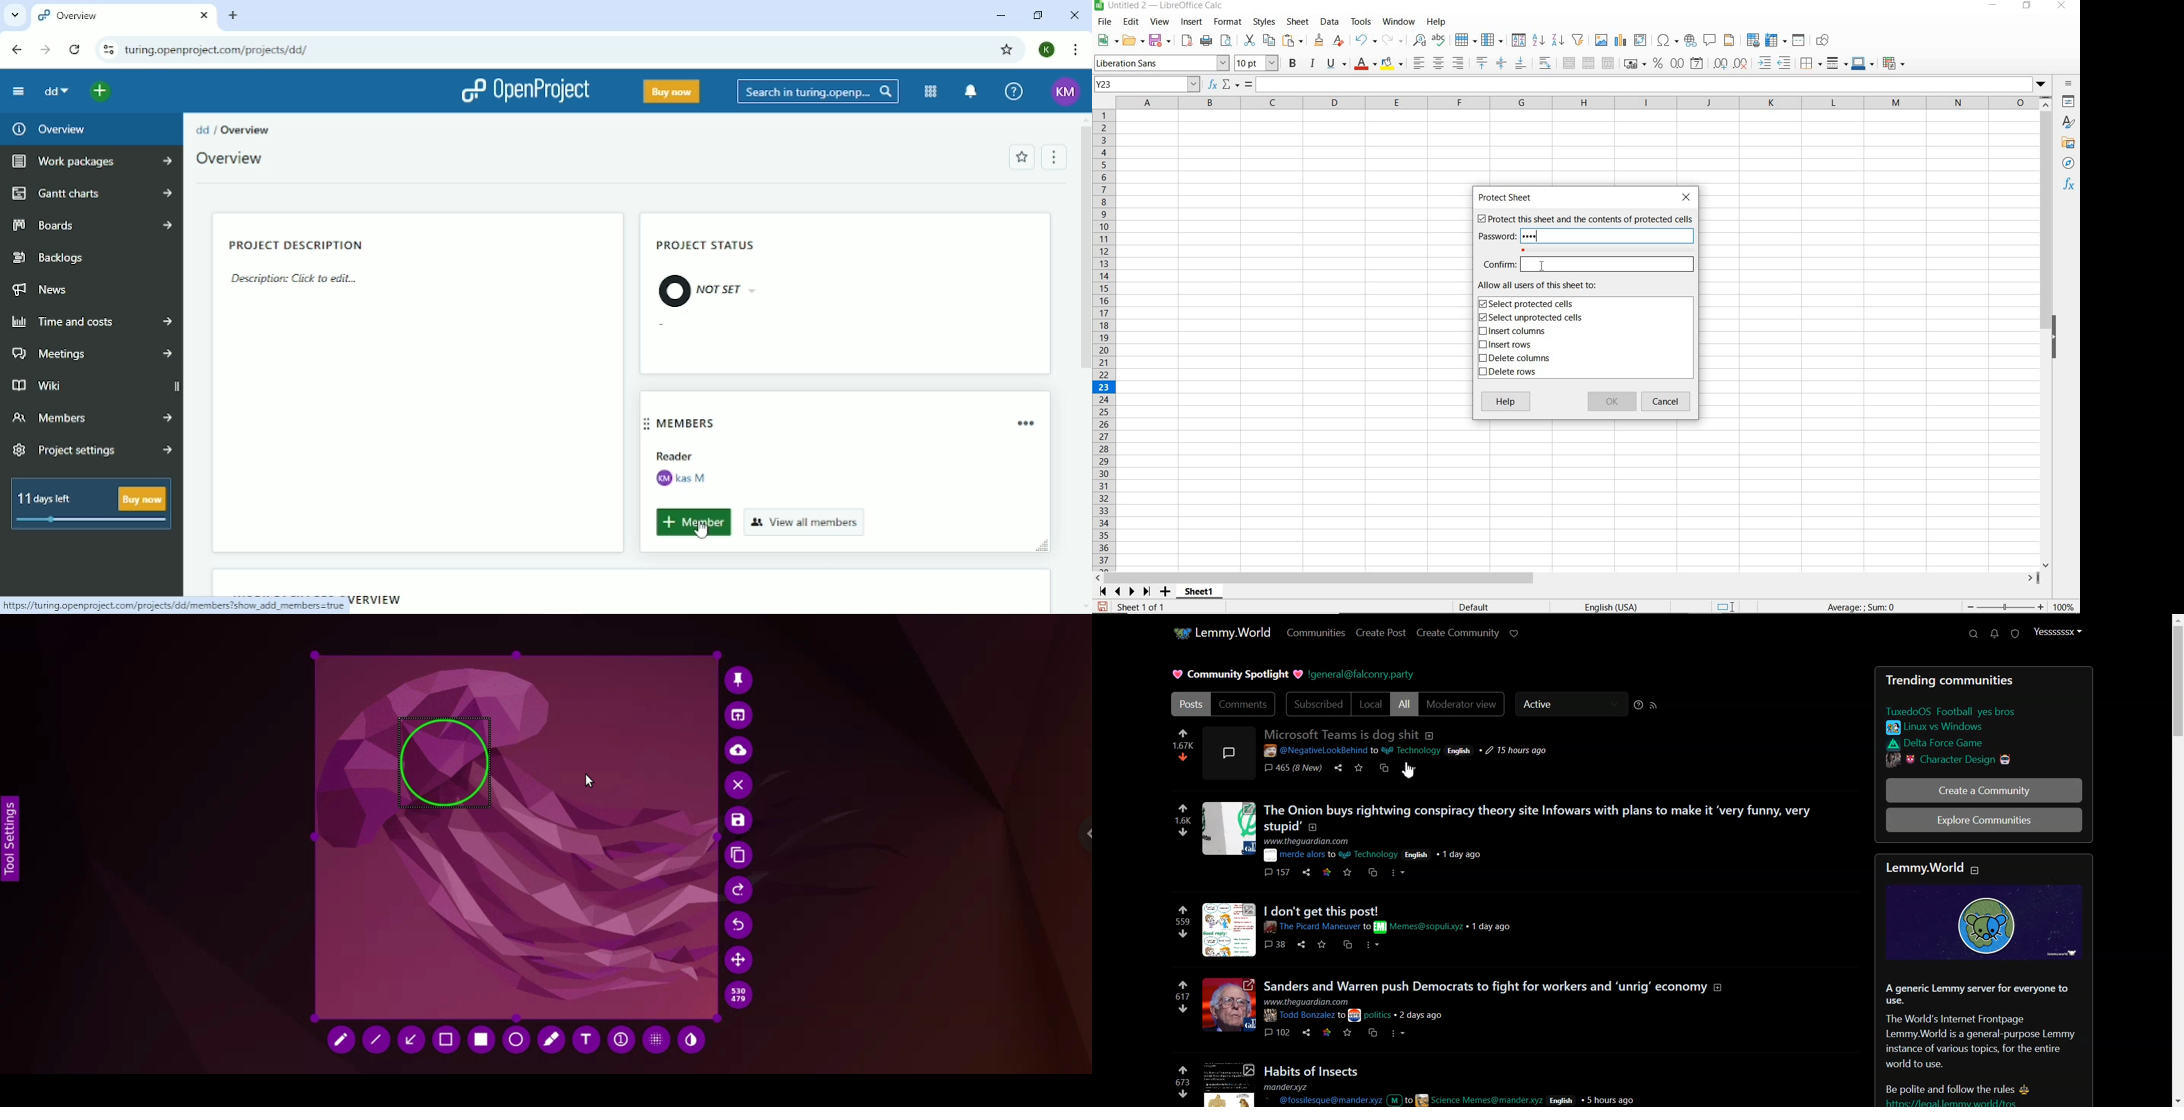 The image size is (2184, 1120). What do you see at coordinates (124, 15) in the screenshot?
I see `overview` at bounding box center [124, 15].